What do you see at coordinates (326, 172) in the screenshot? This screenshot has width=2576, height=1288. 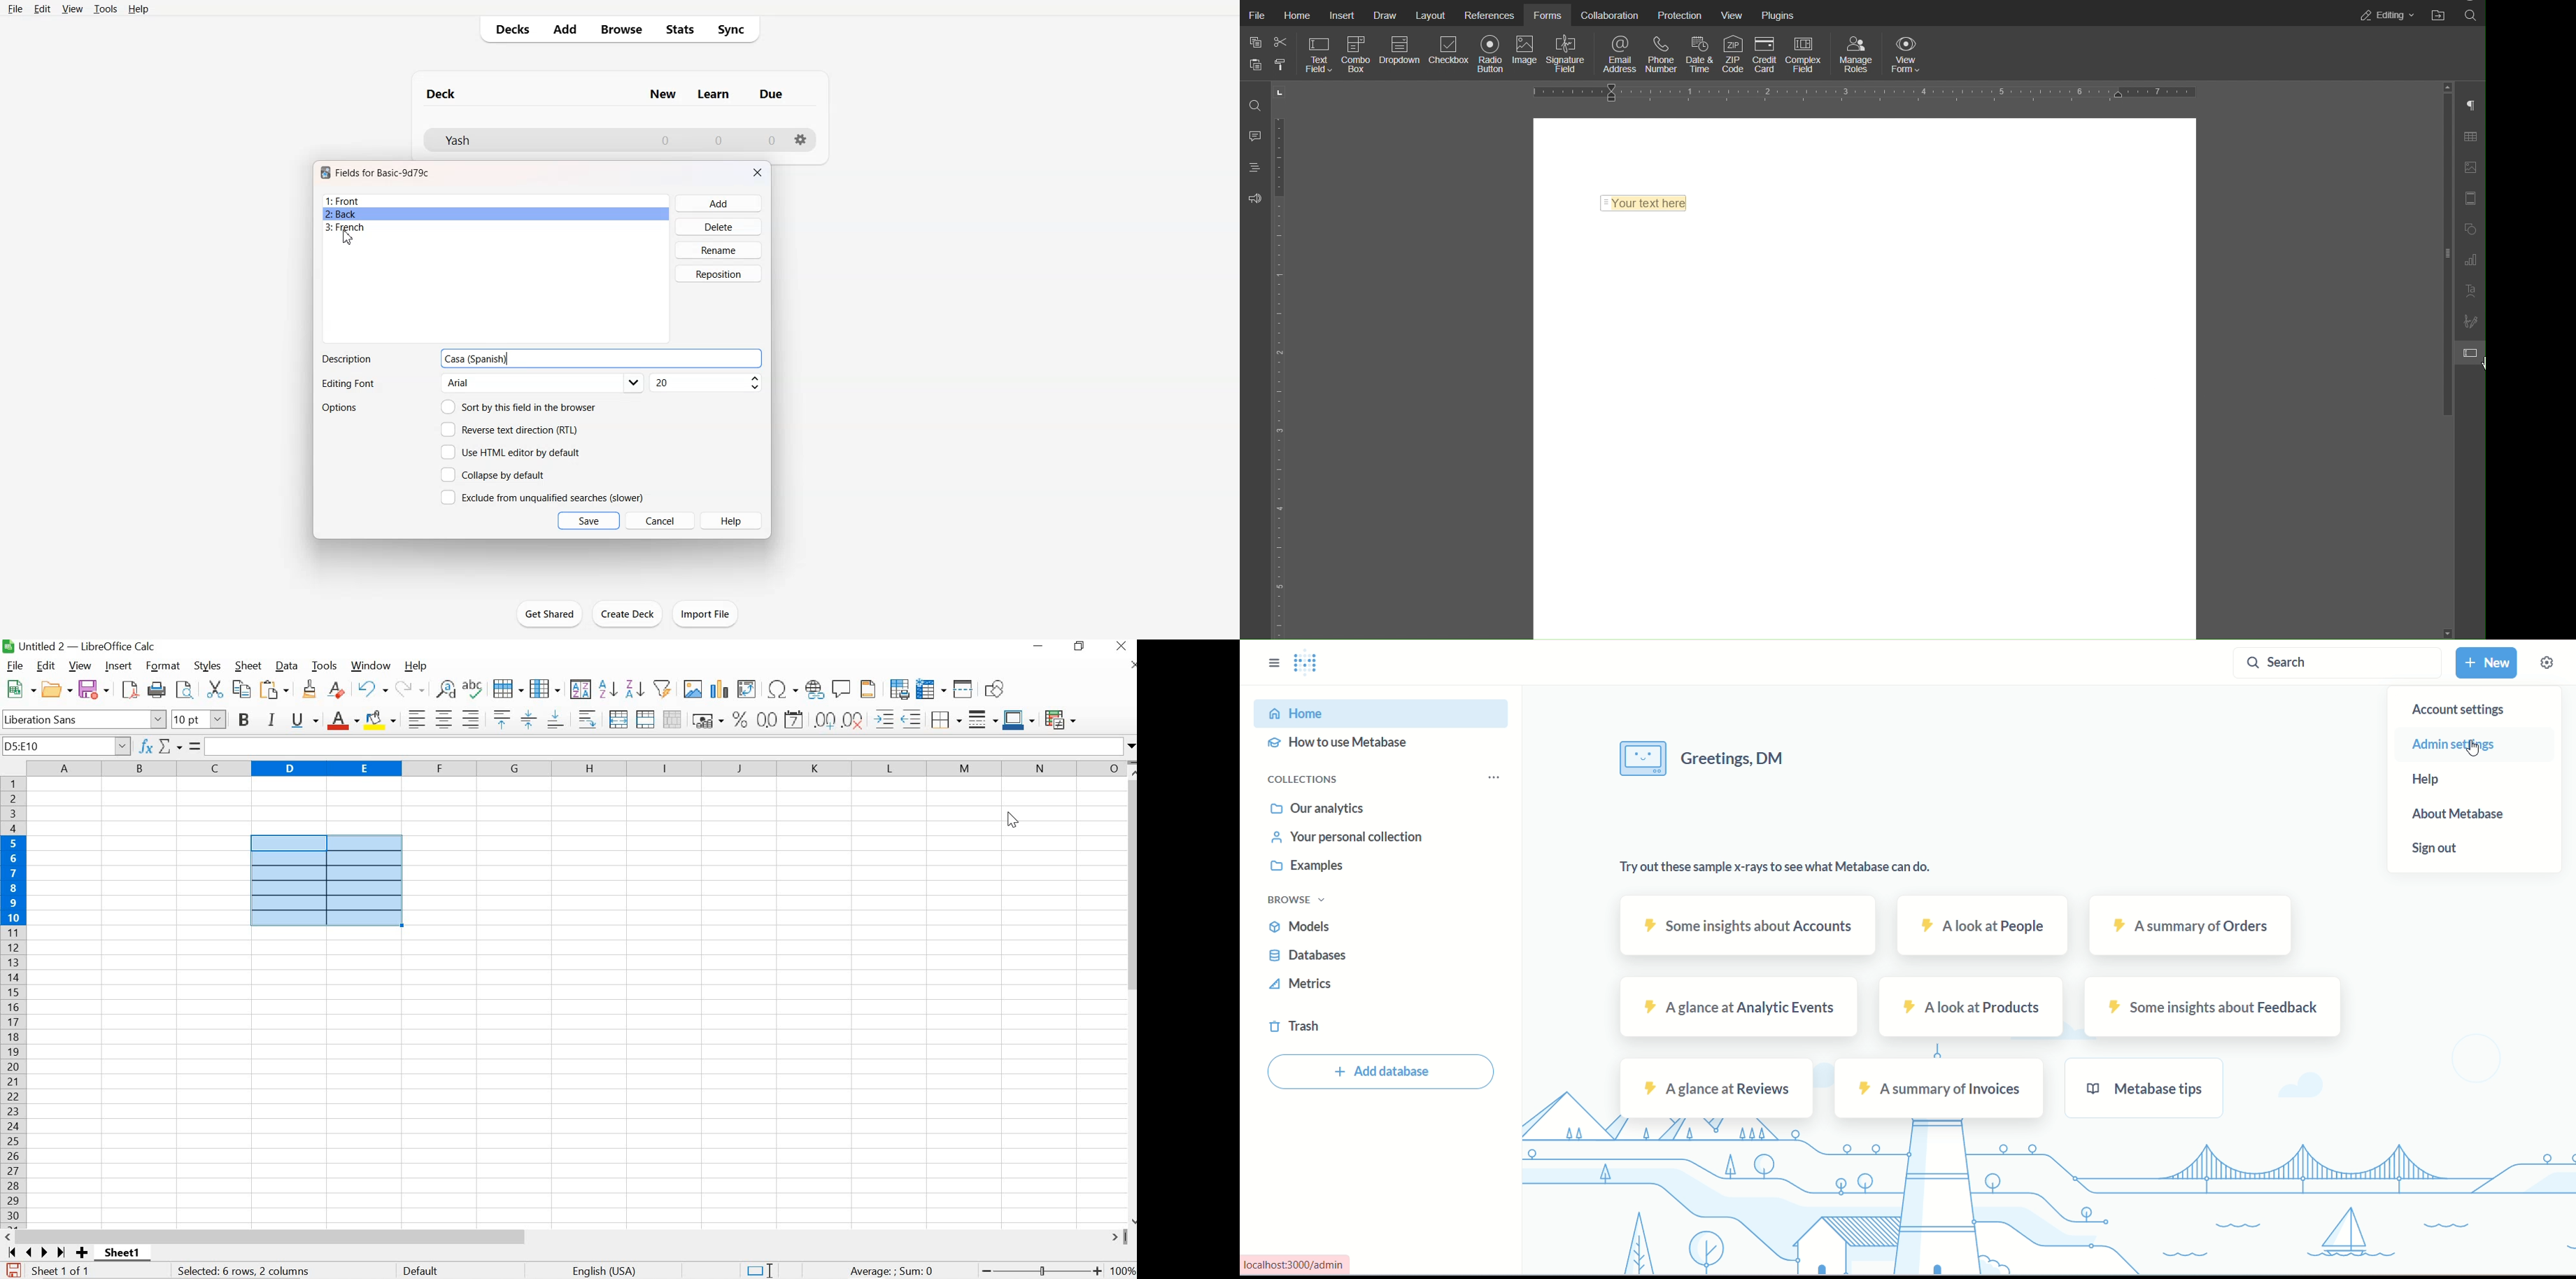 I see `Software logo` at bounding box center [326, 172].